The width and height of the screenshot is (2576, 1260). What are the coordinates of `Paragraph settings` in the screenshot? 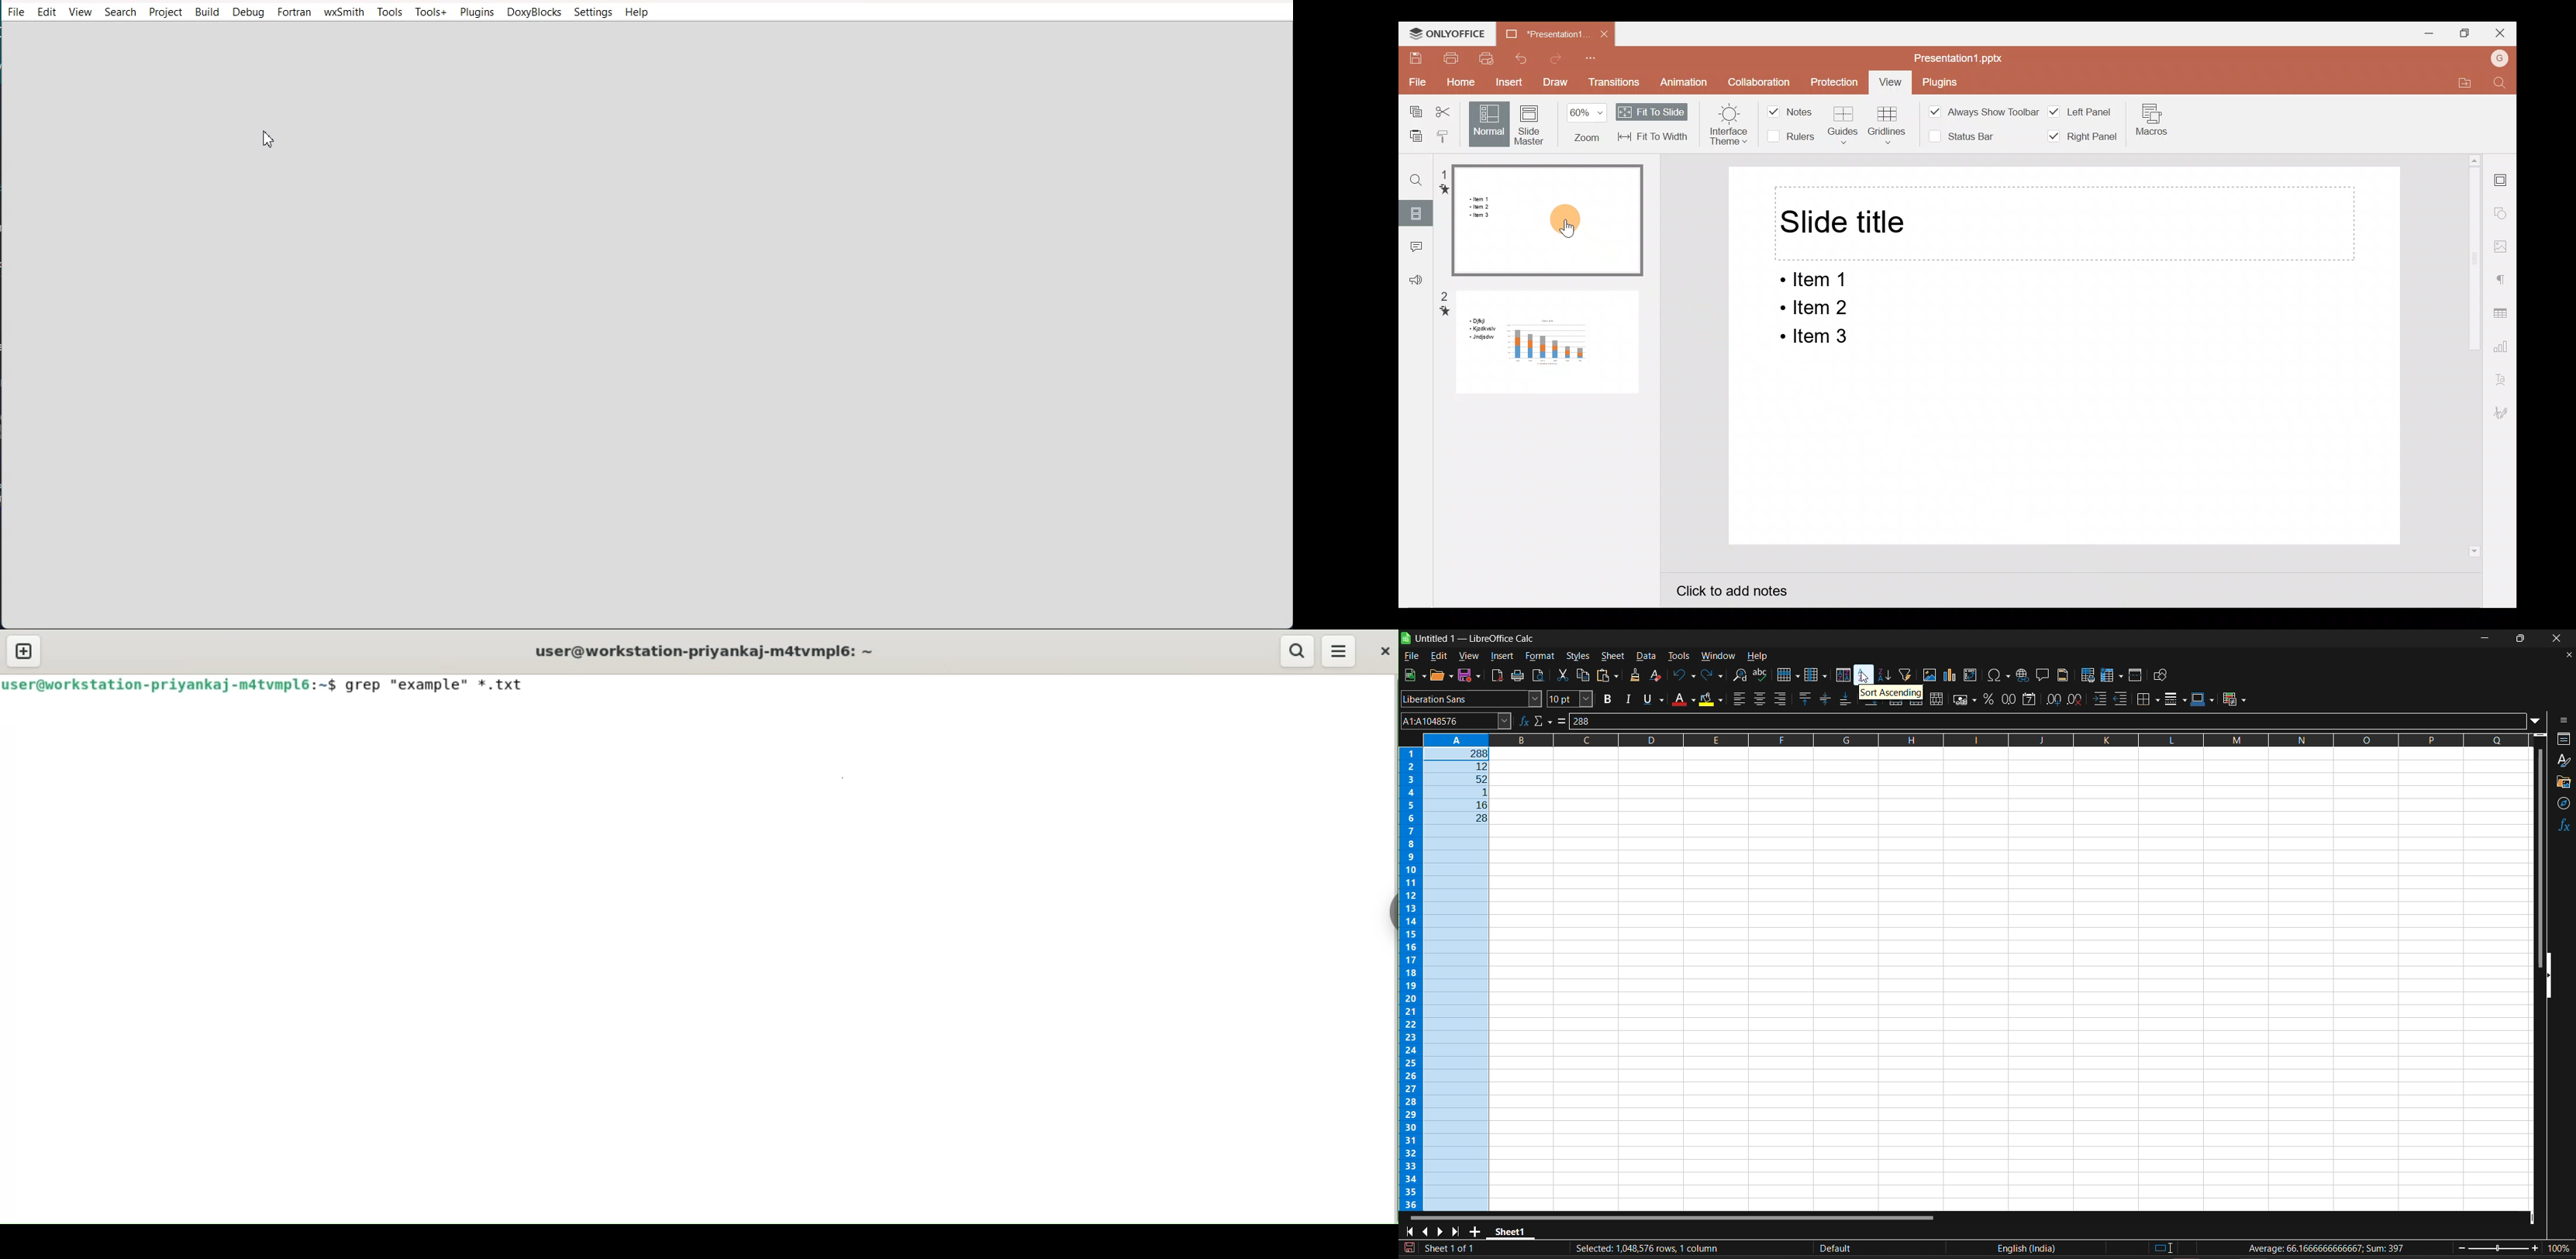 It's located at (2504, 279).